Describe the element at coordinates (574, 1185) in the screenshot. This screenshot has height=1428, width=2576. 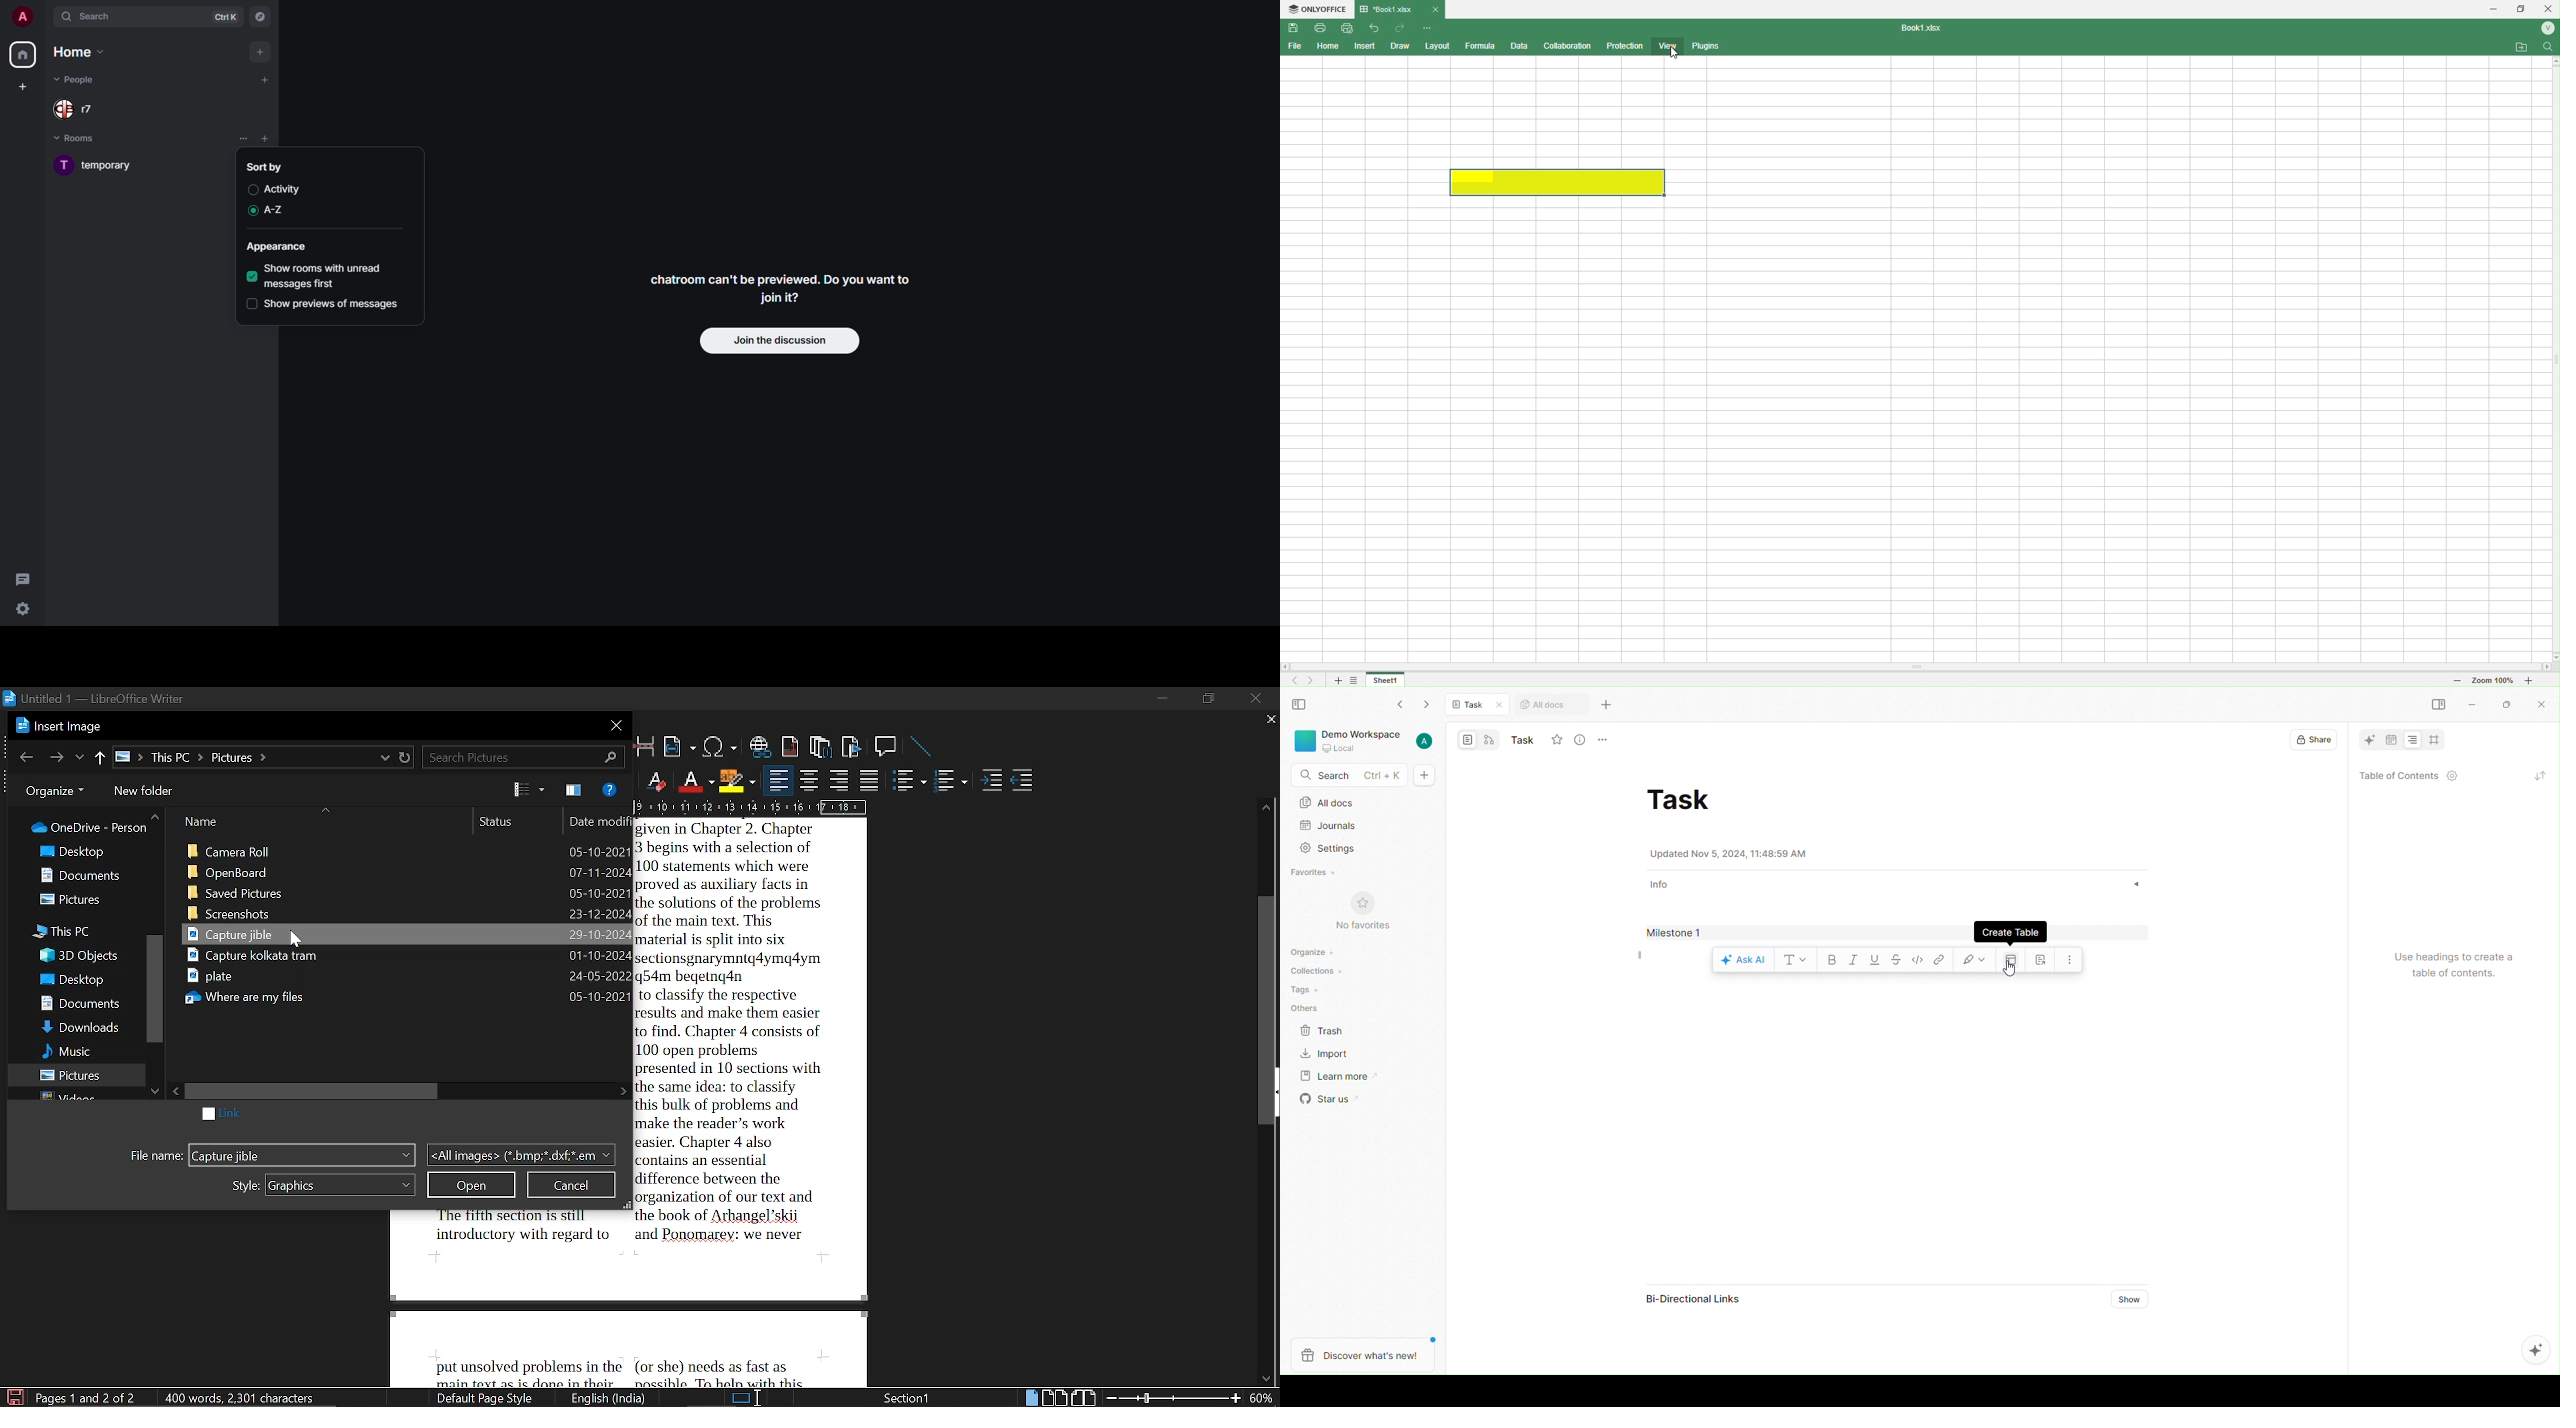
I see `cancel` at that location.